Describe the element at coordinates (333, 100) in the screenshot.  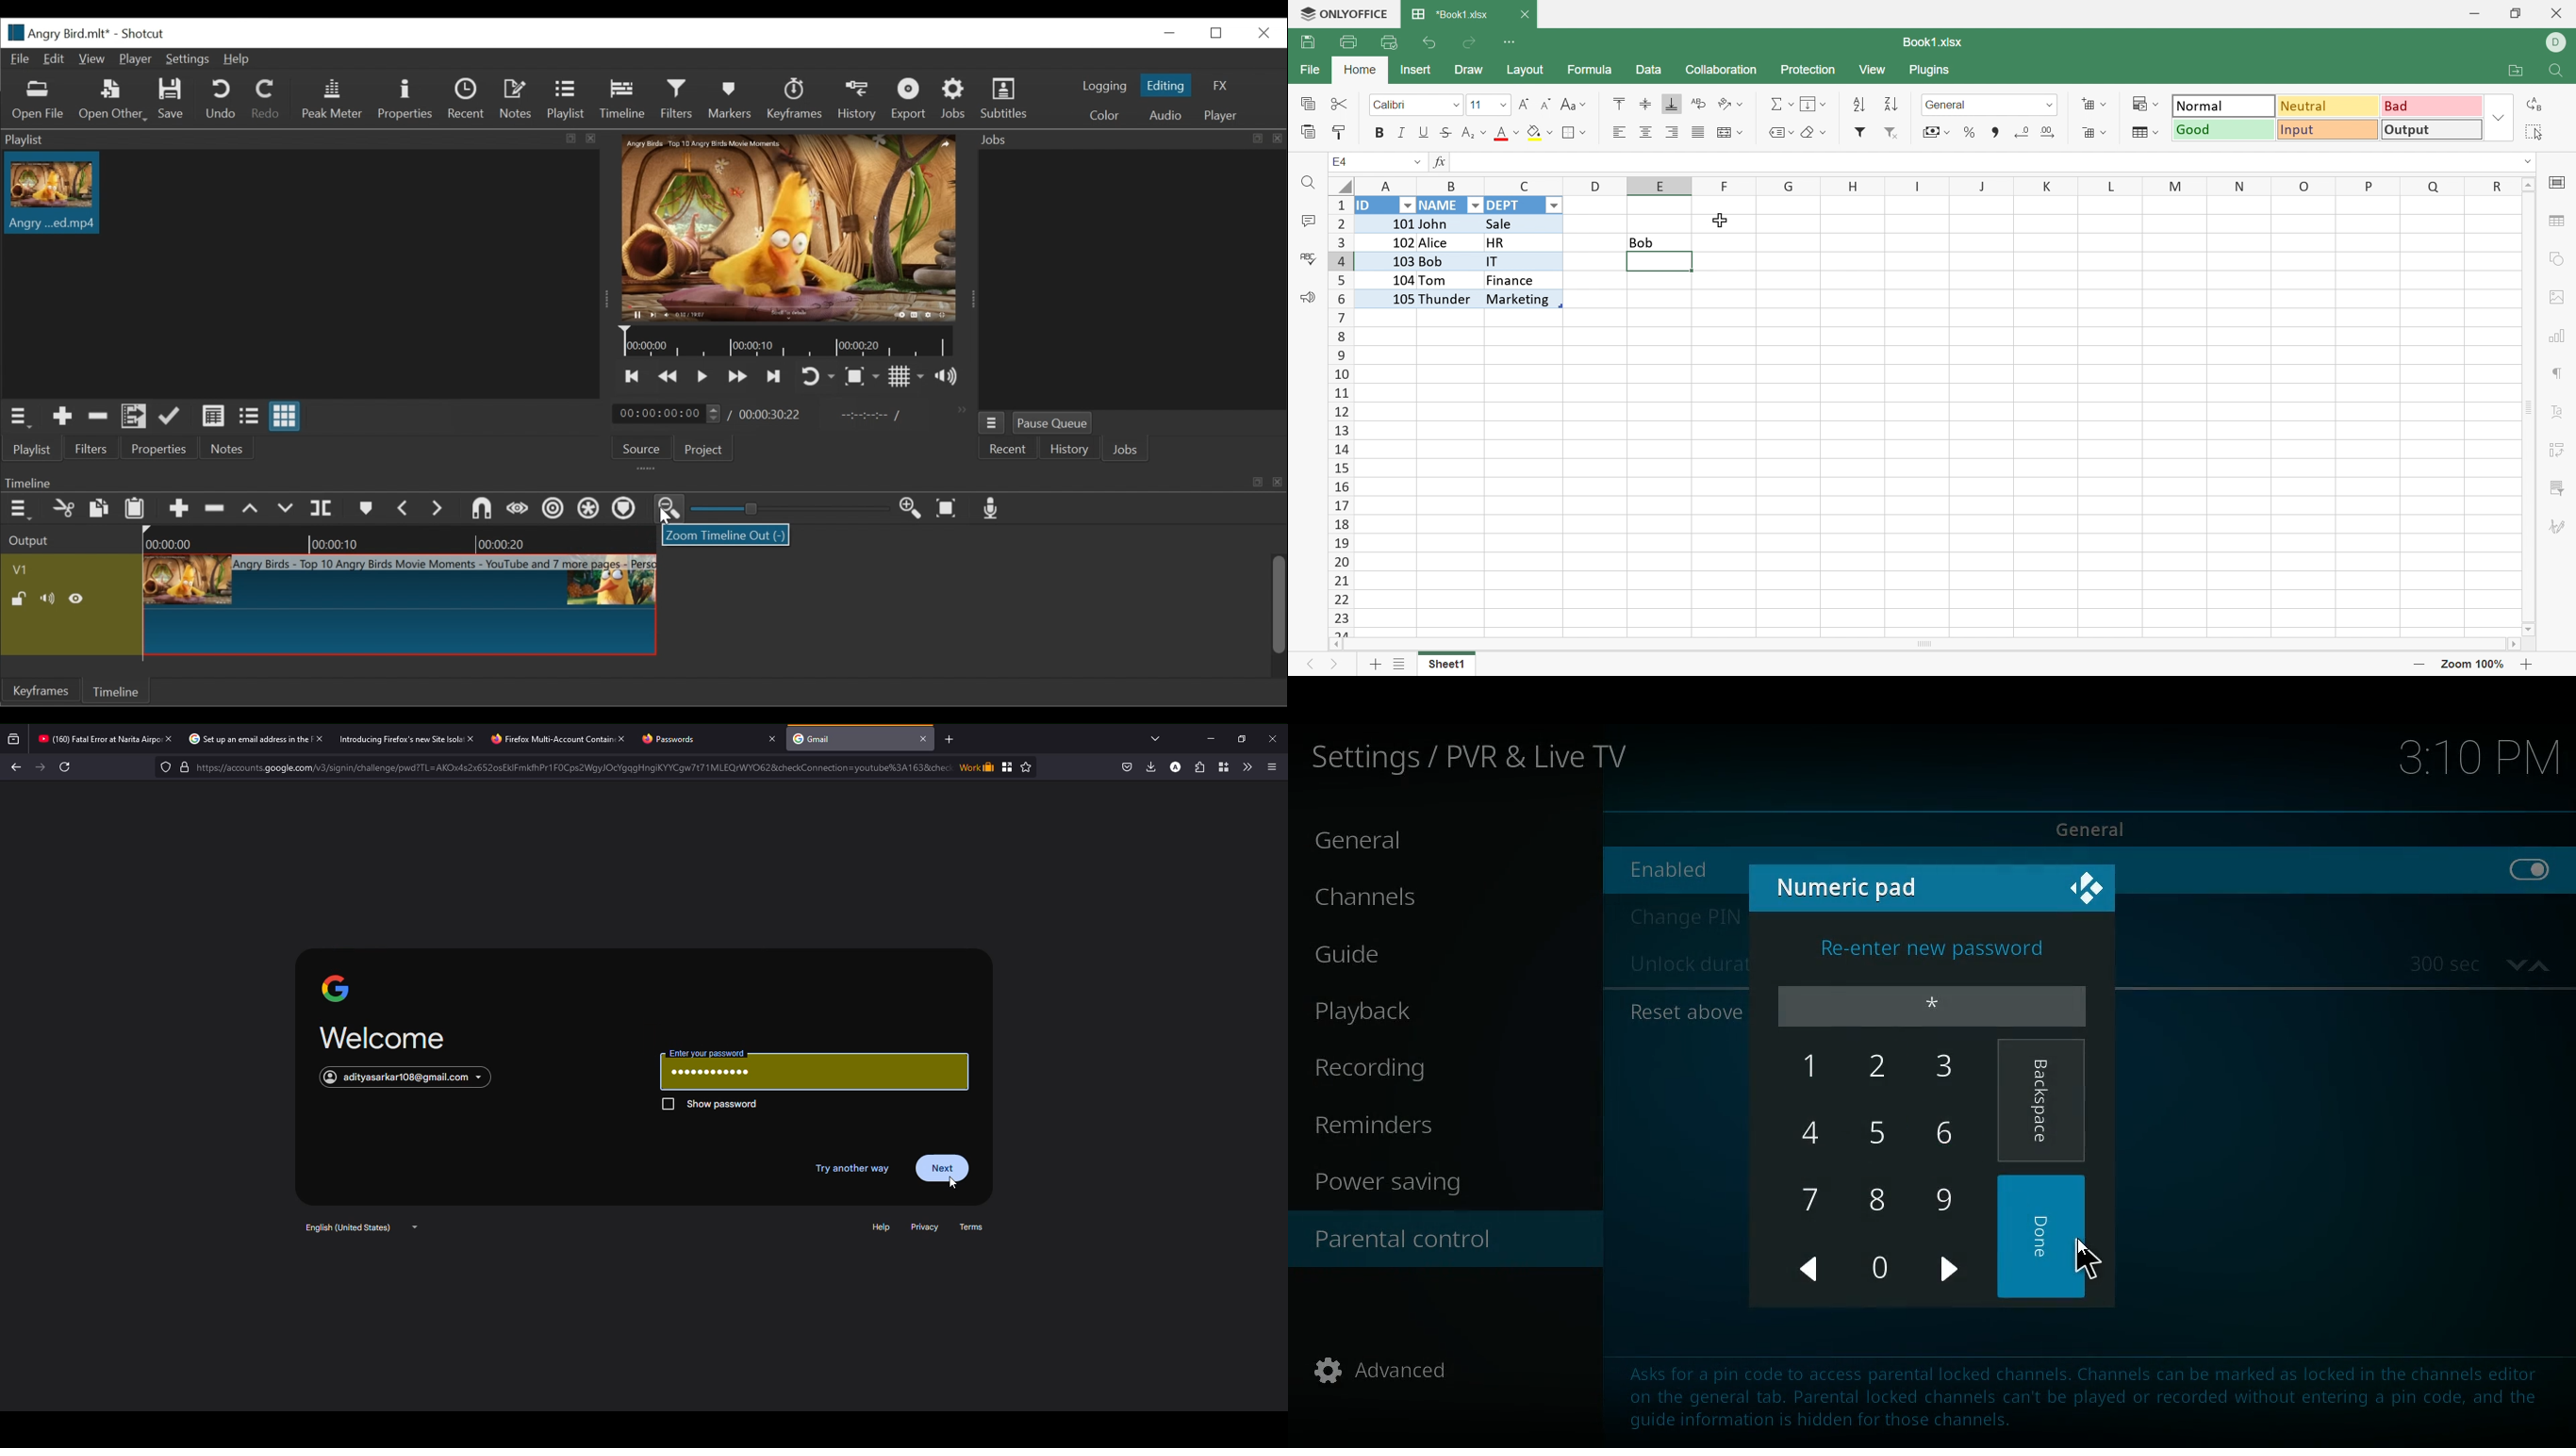
I see `Peak Meter` at that location.